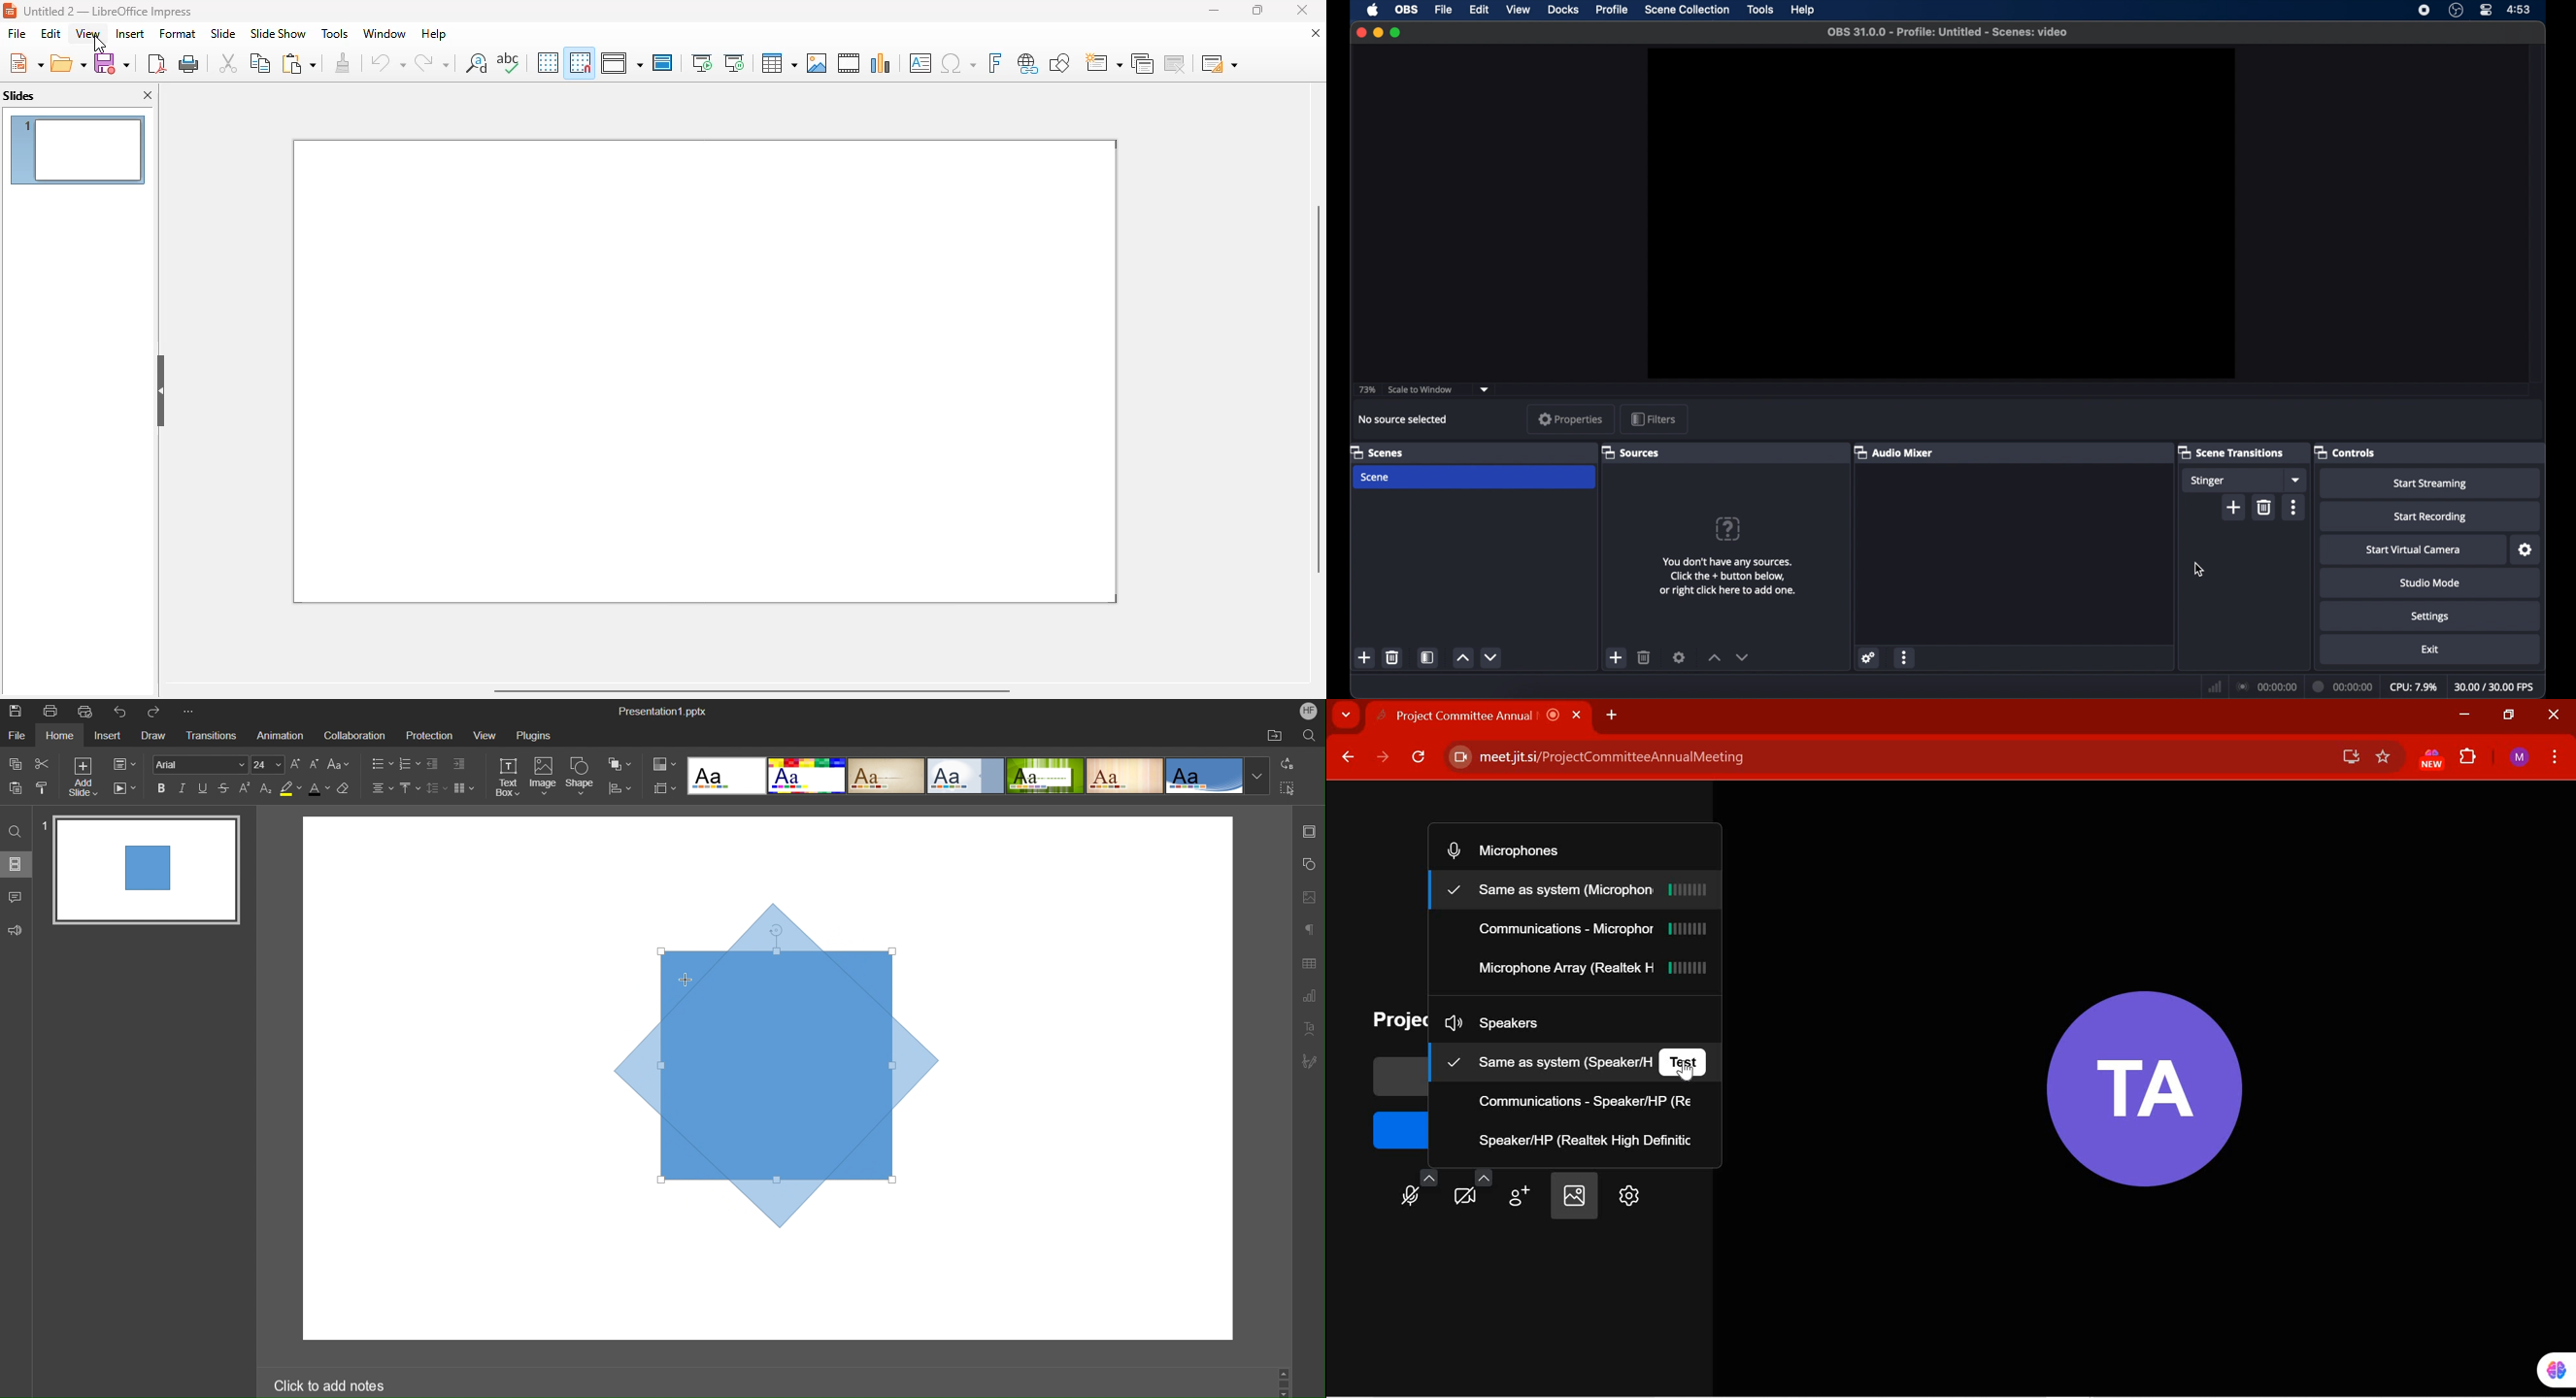 This screenshot has width=2576, height=1400. I want to click on insert special characters, so click(957, 63).